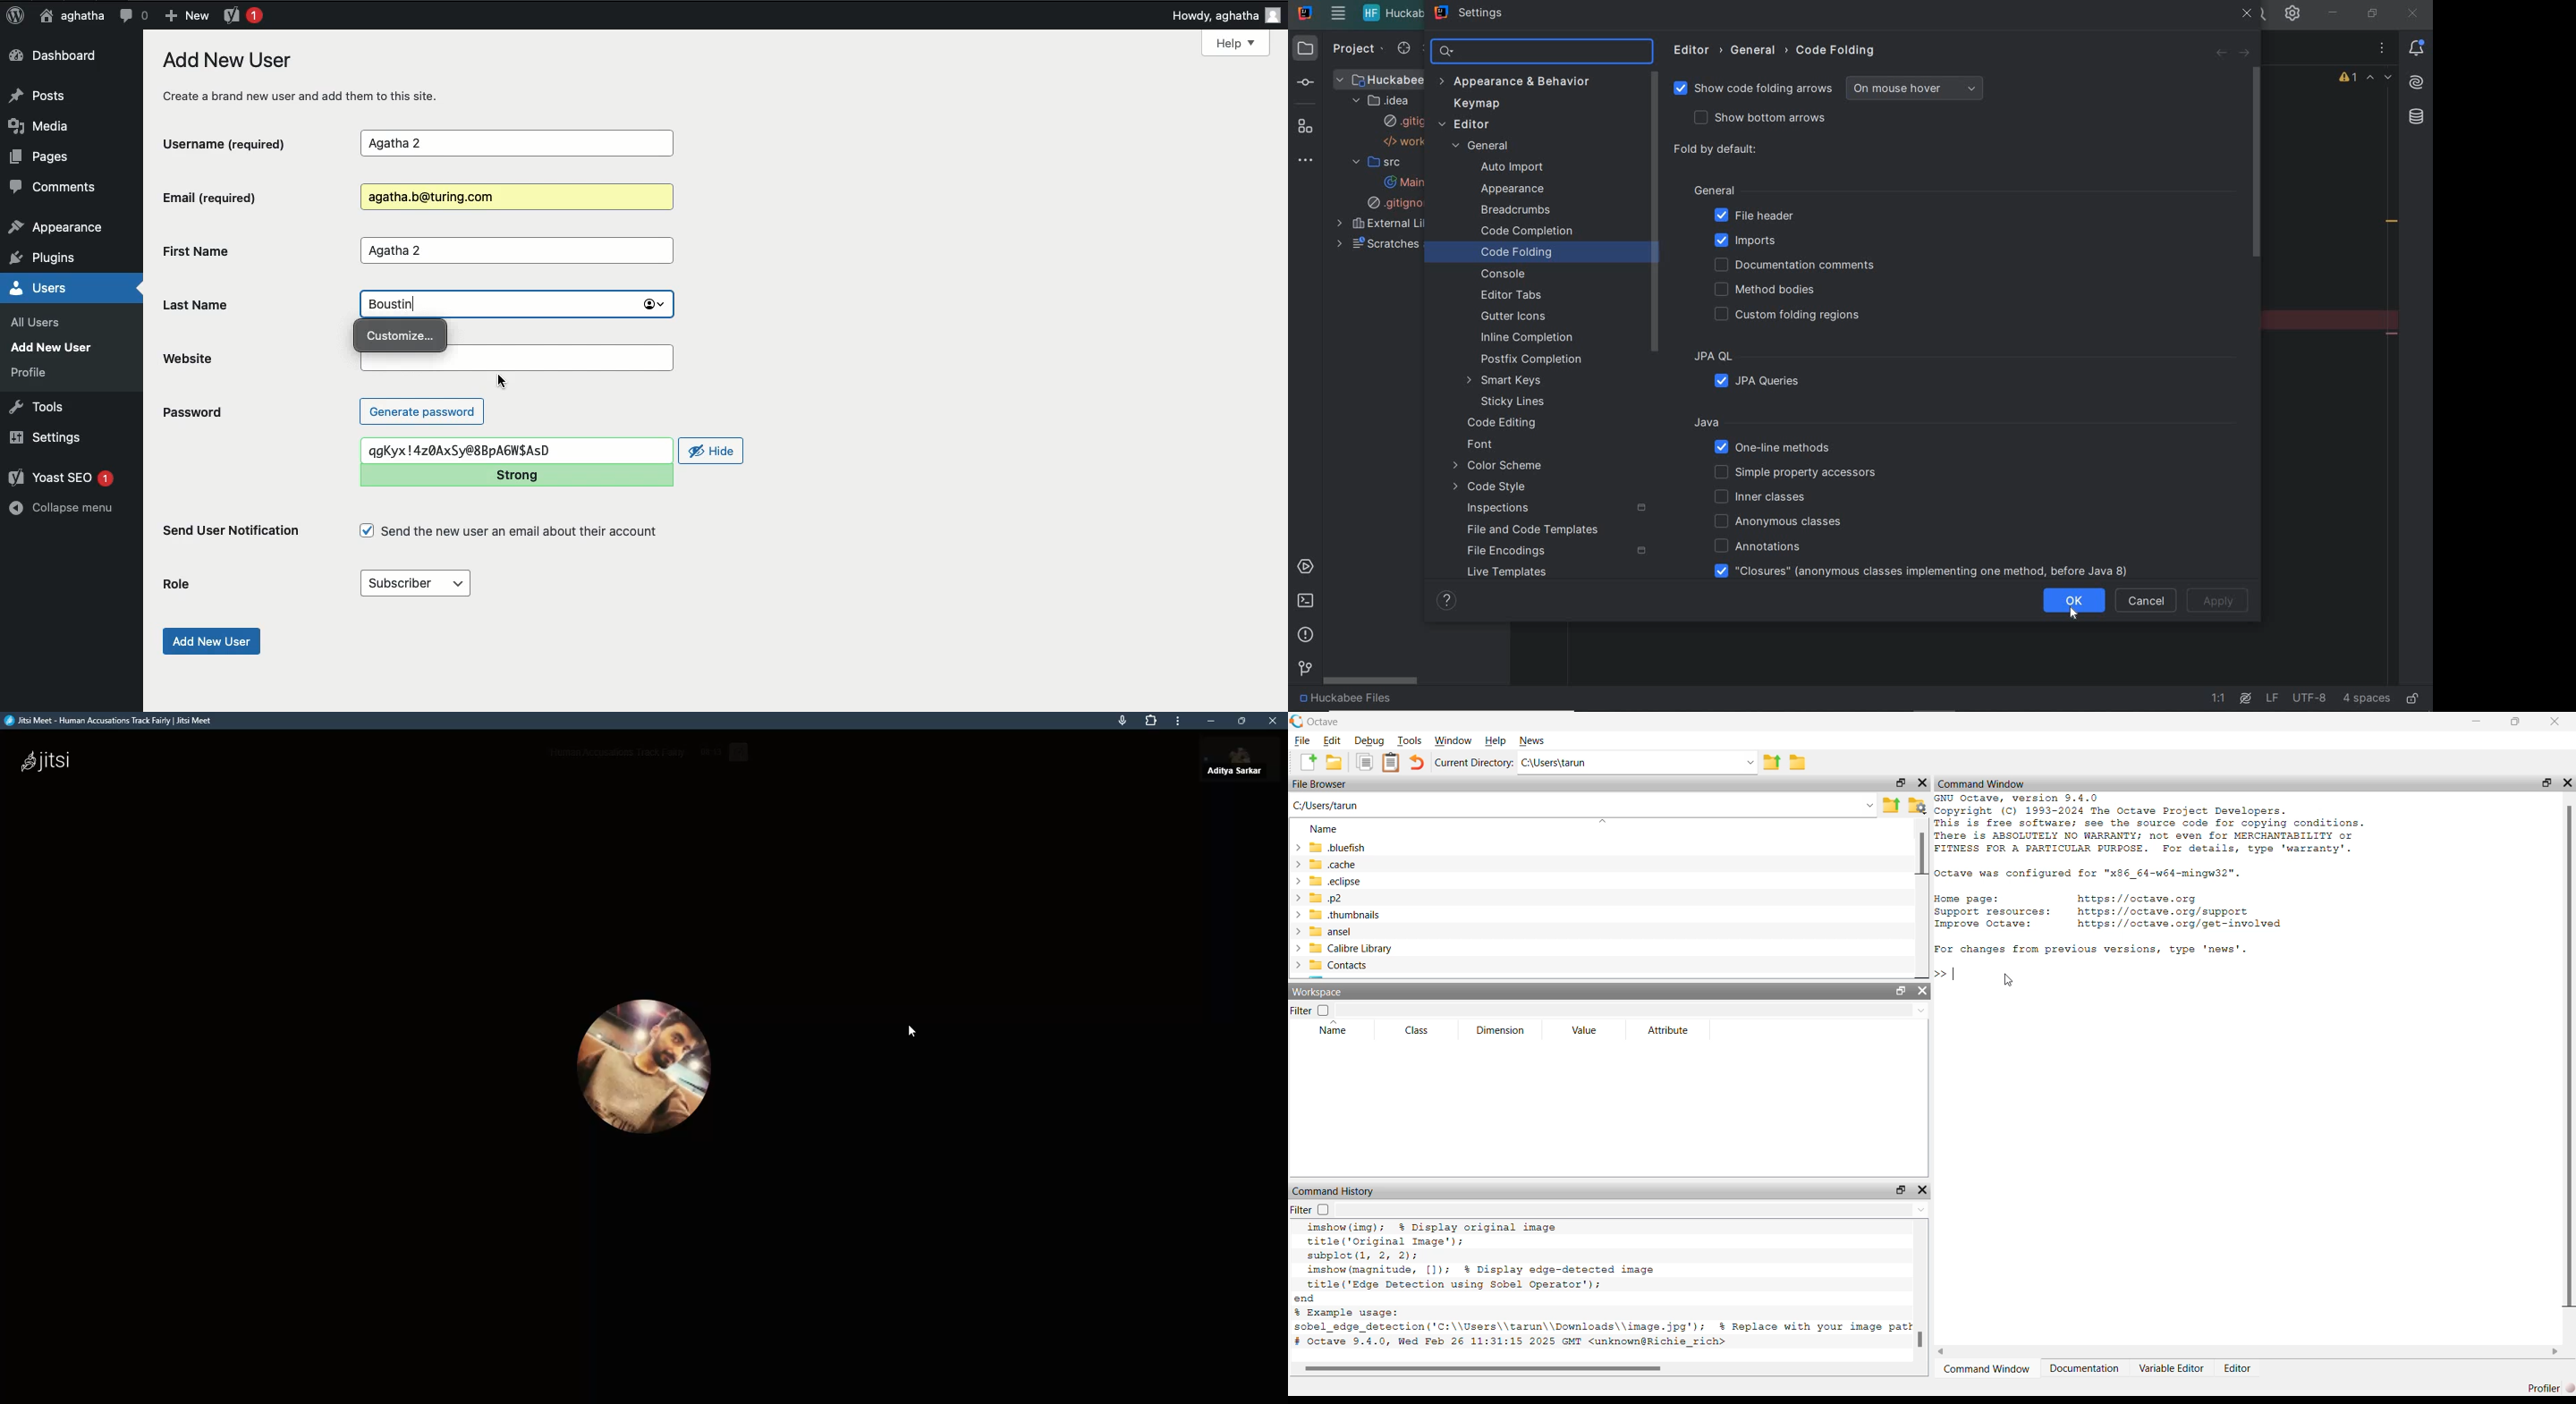 Image resolution: width=2576 pixels, height=1428 pixels. I want to click on profiler, so click(2544, 1383).